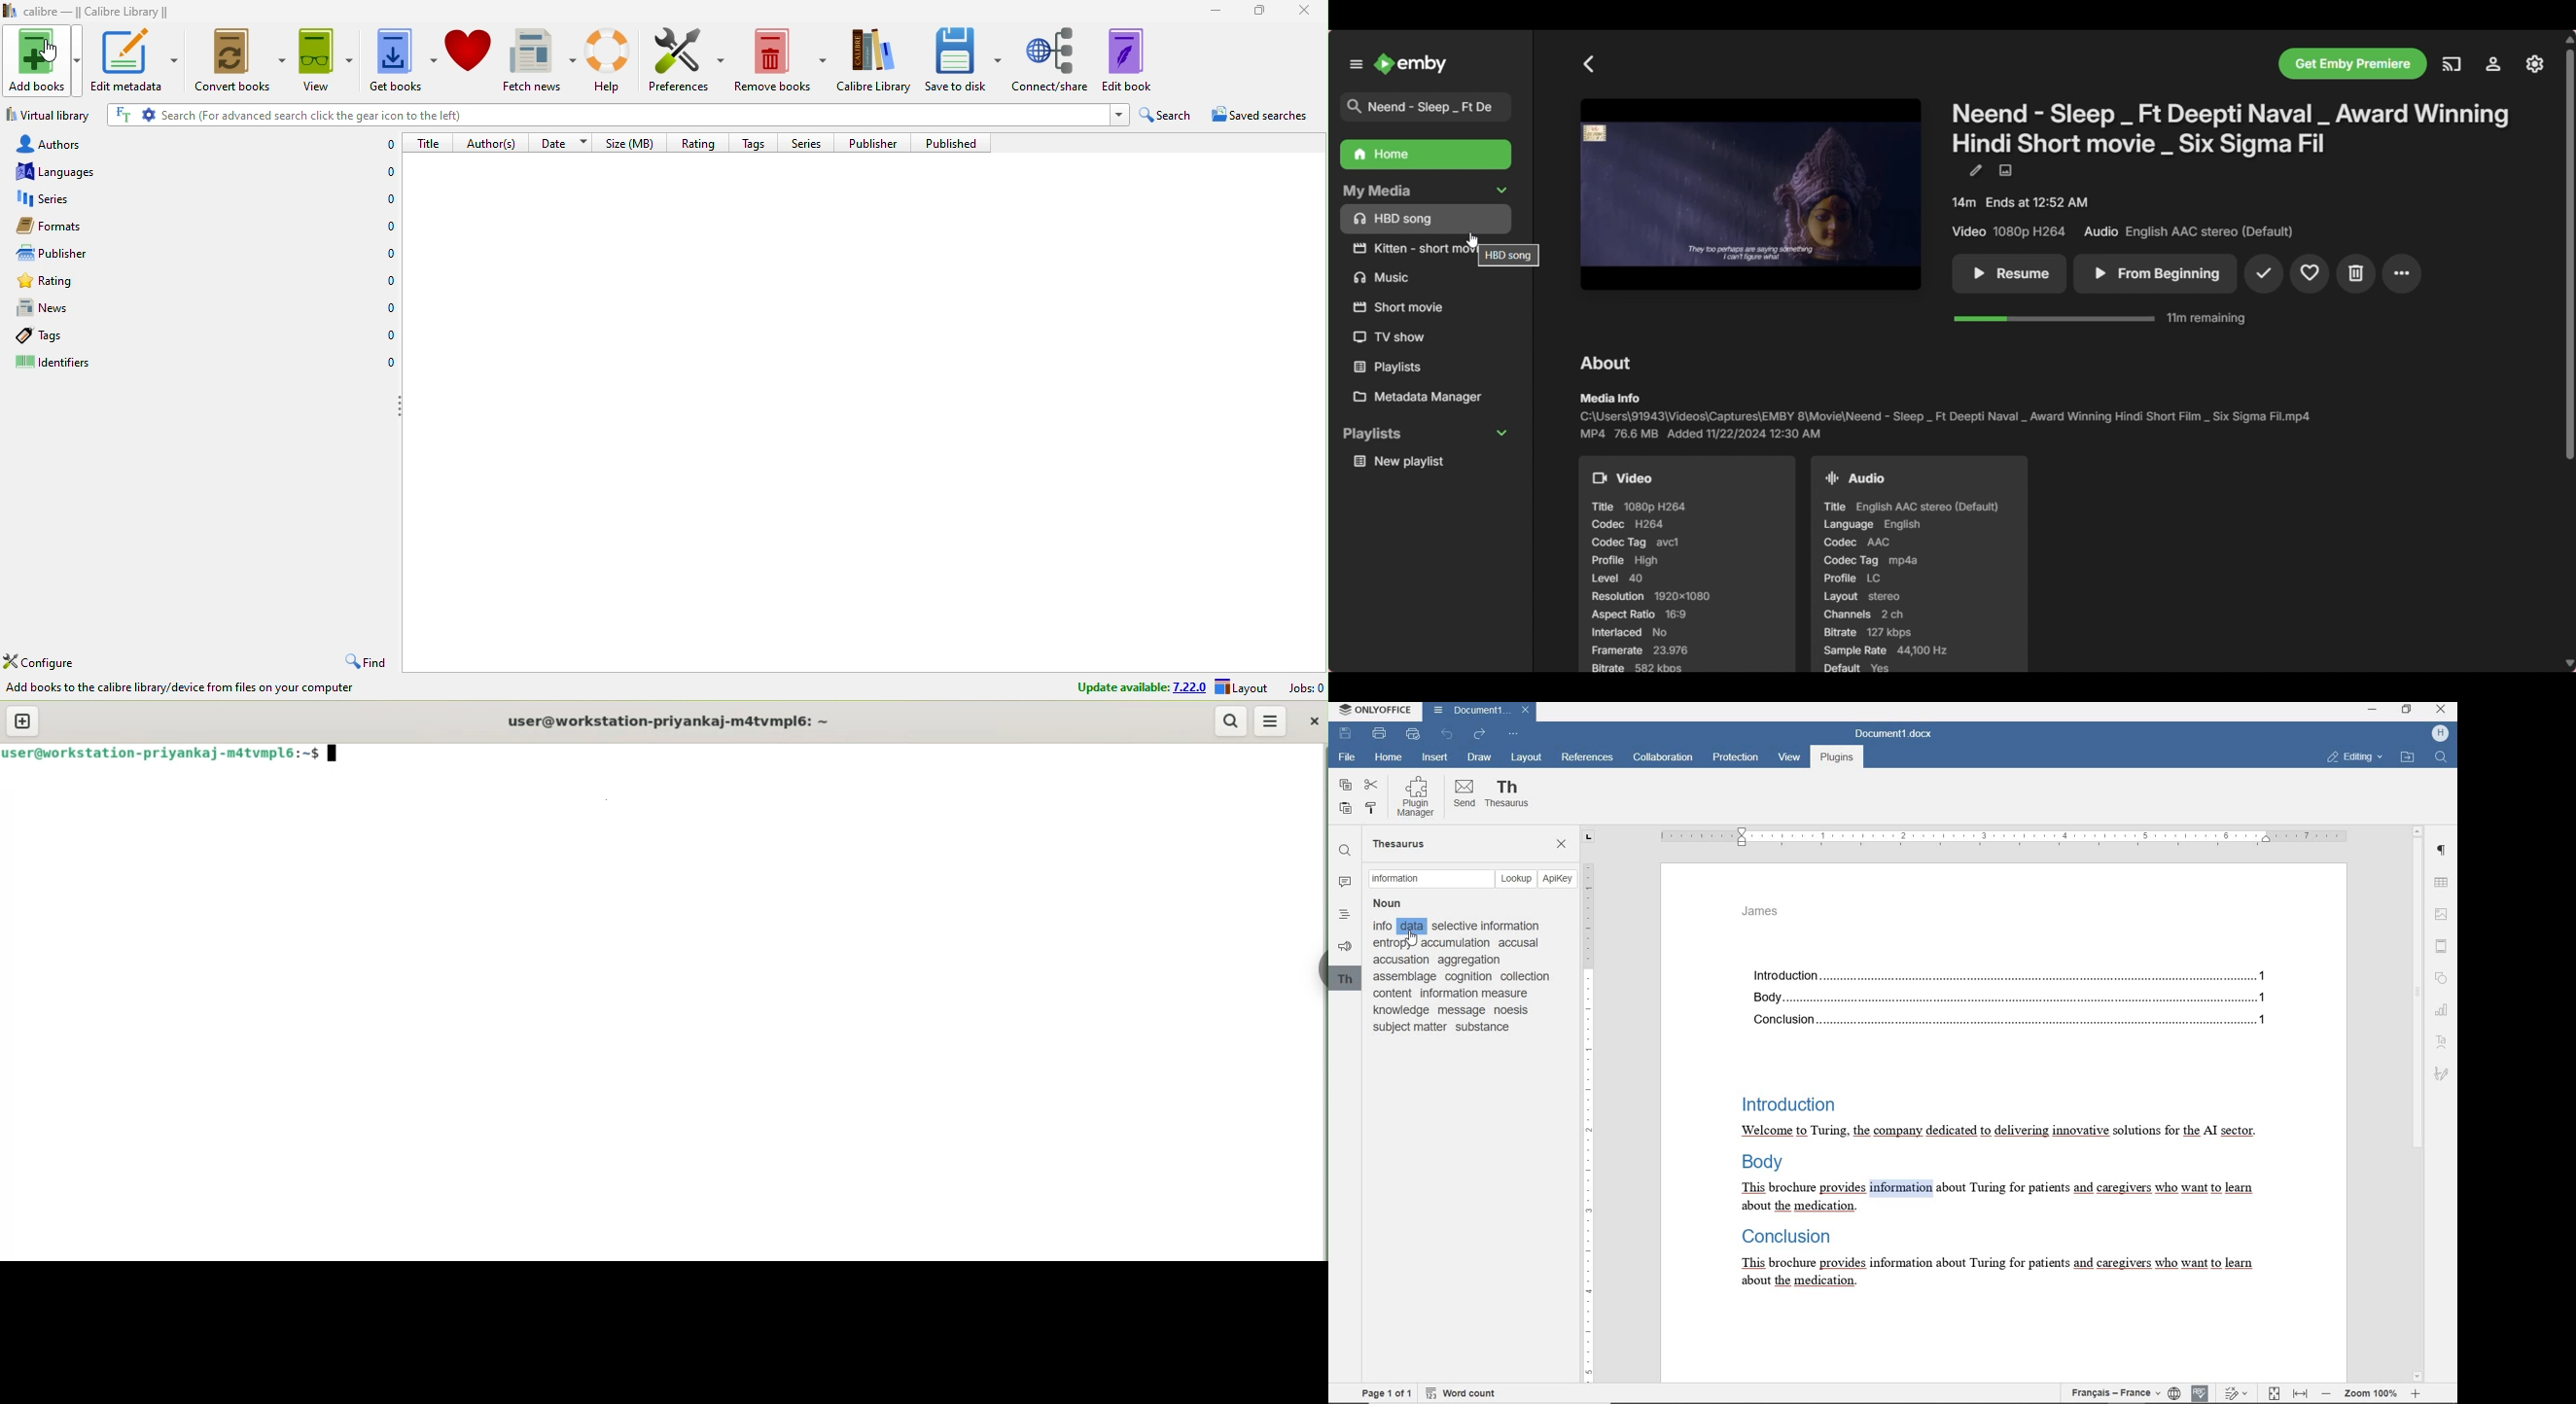 This screenshot has height=1428, width=2576. I want to click on add books, so click(42, 60).